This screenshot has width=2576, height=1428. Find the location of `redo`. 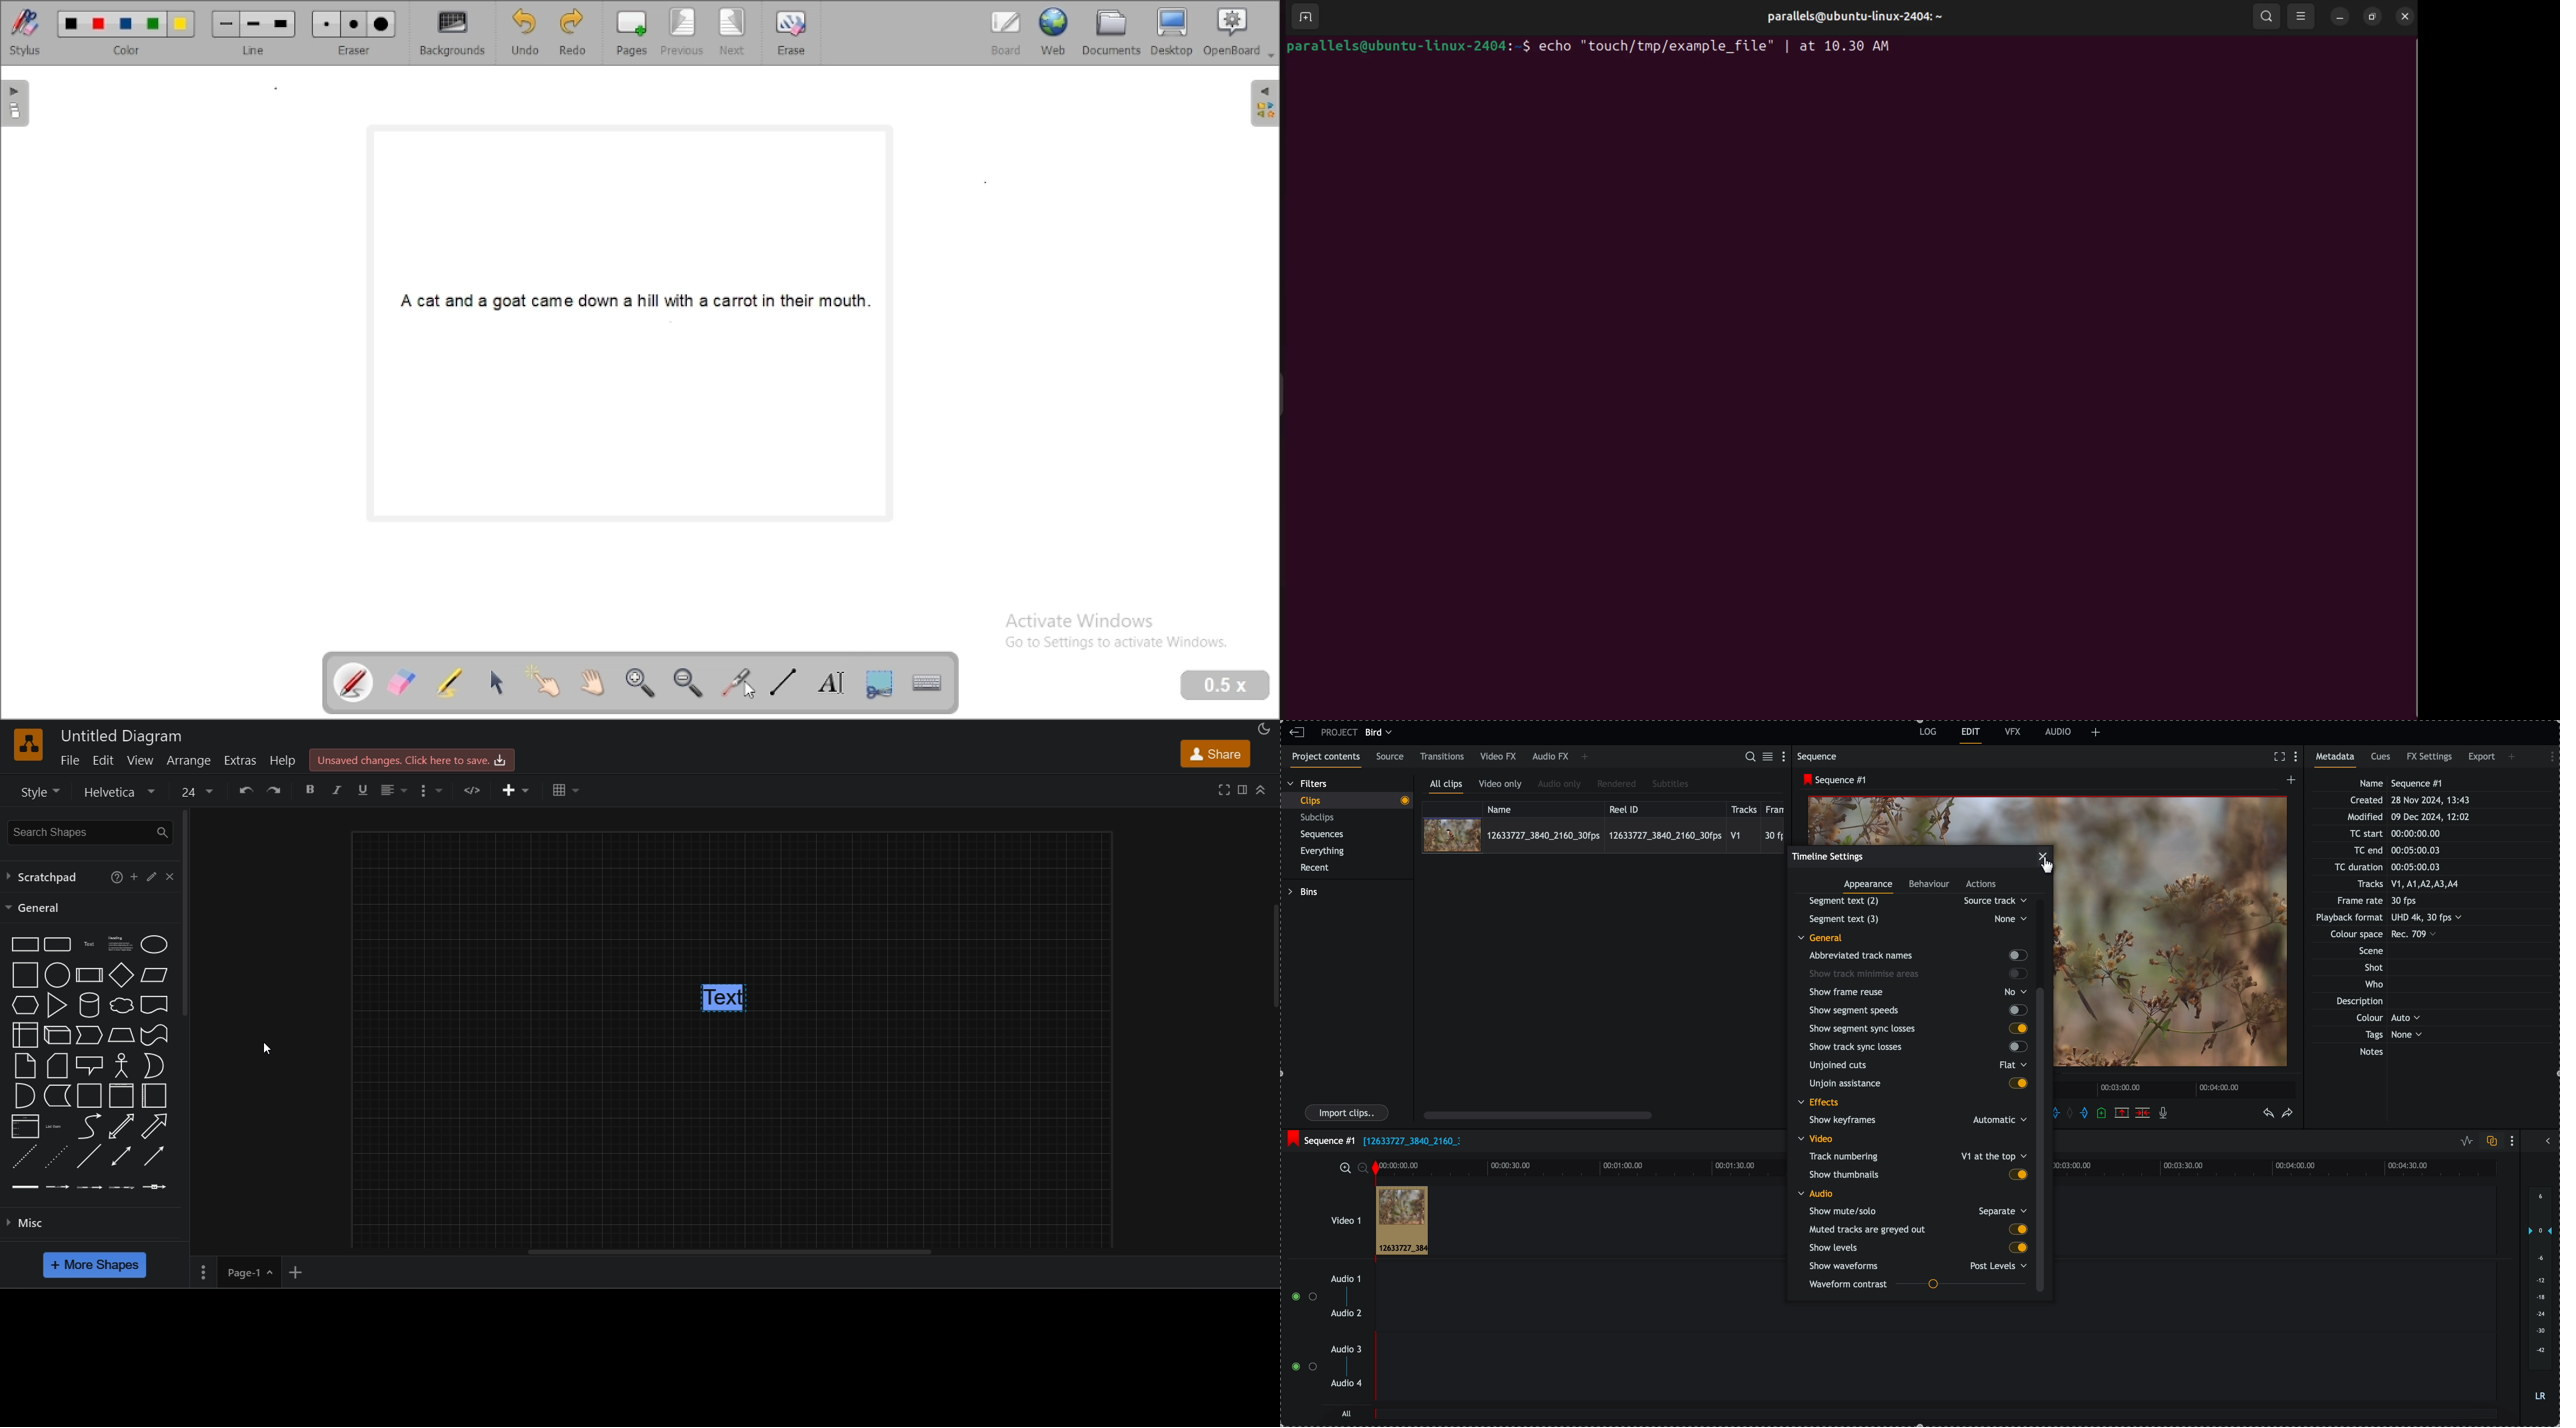

redo is located at coordinates (2288, 1114).